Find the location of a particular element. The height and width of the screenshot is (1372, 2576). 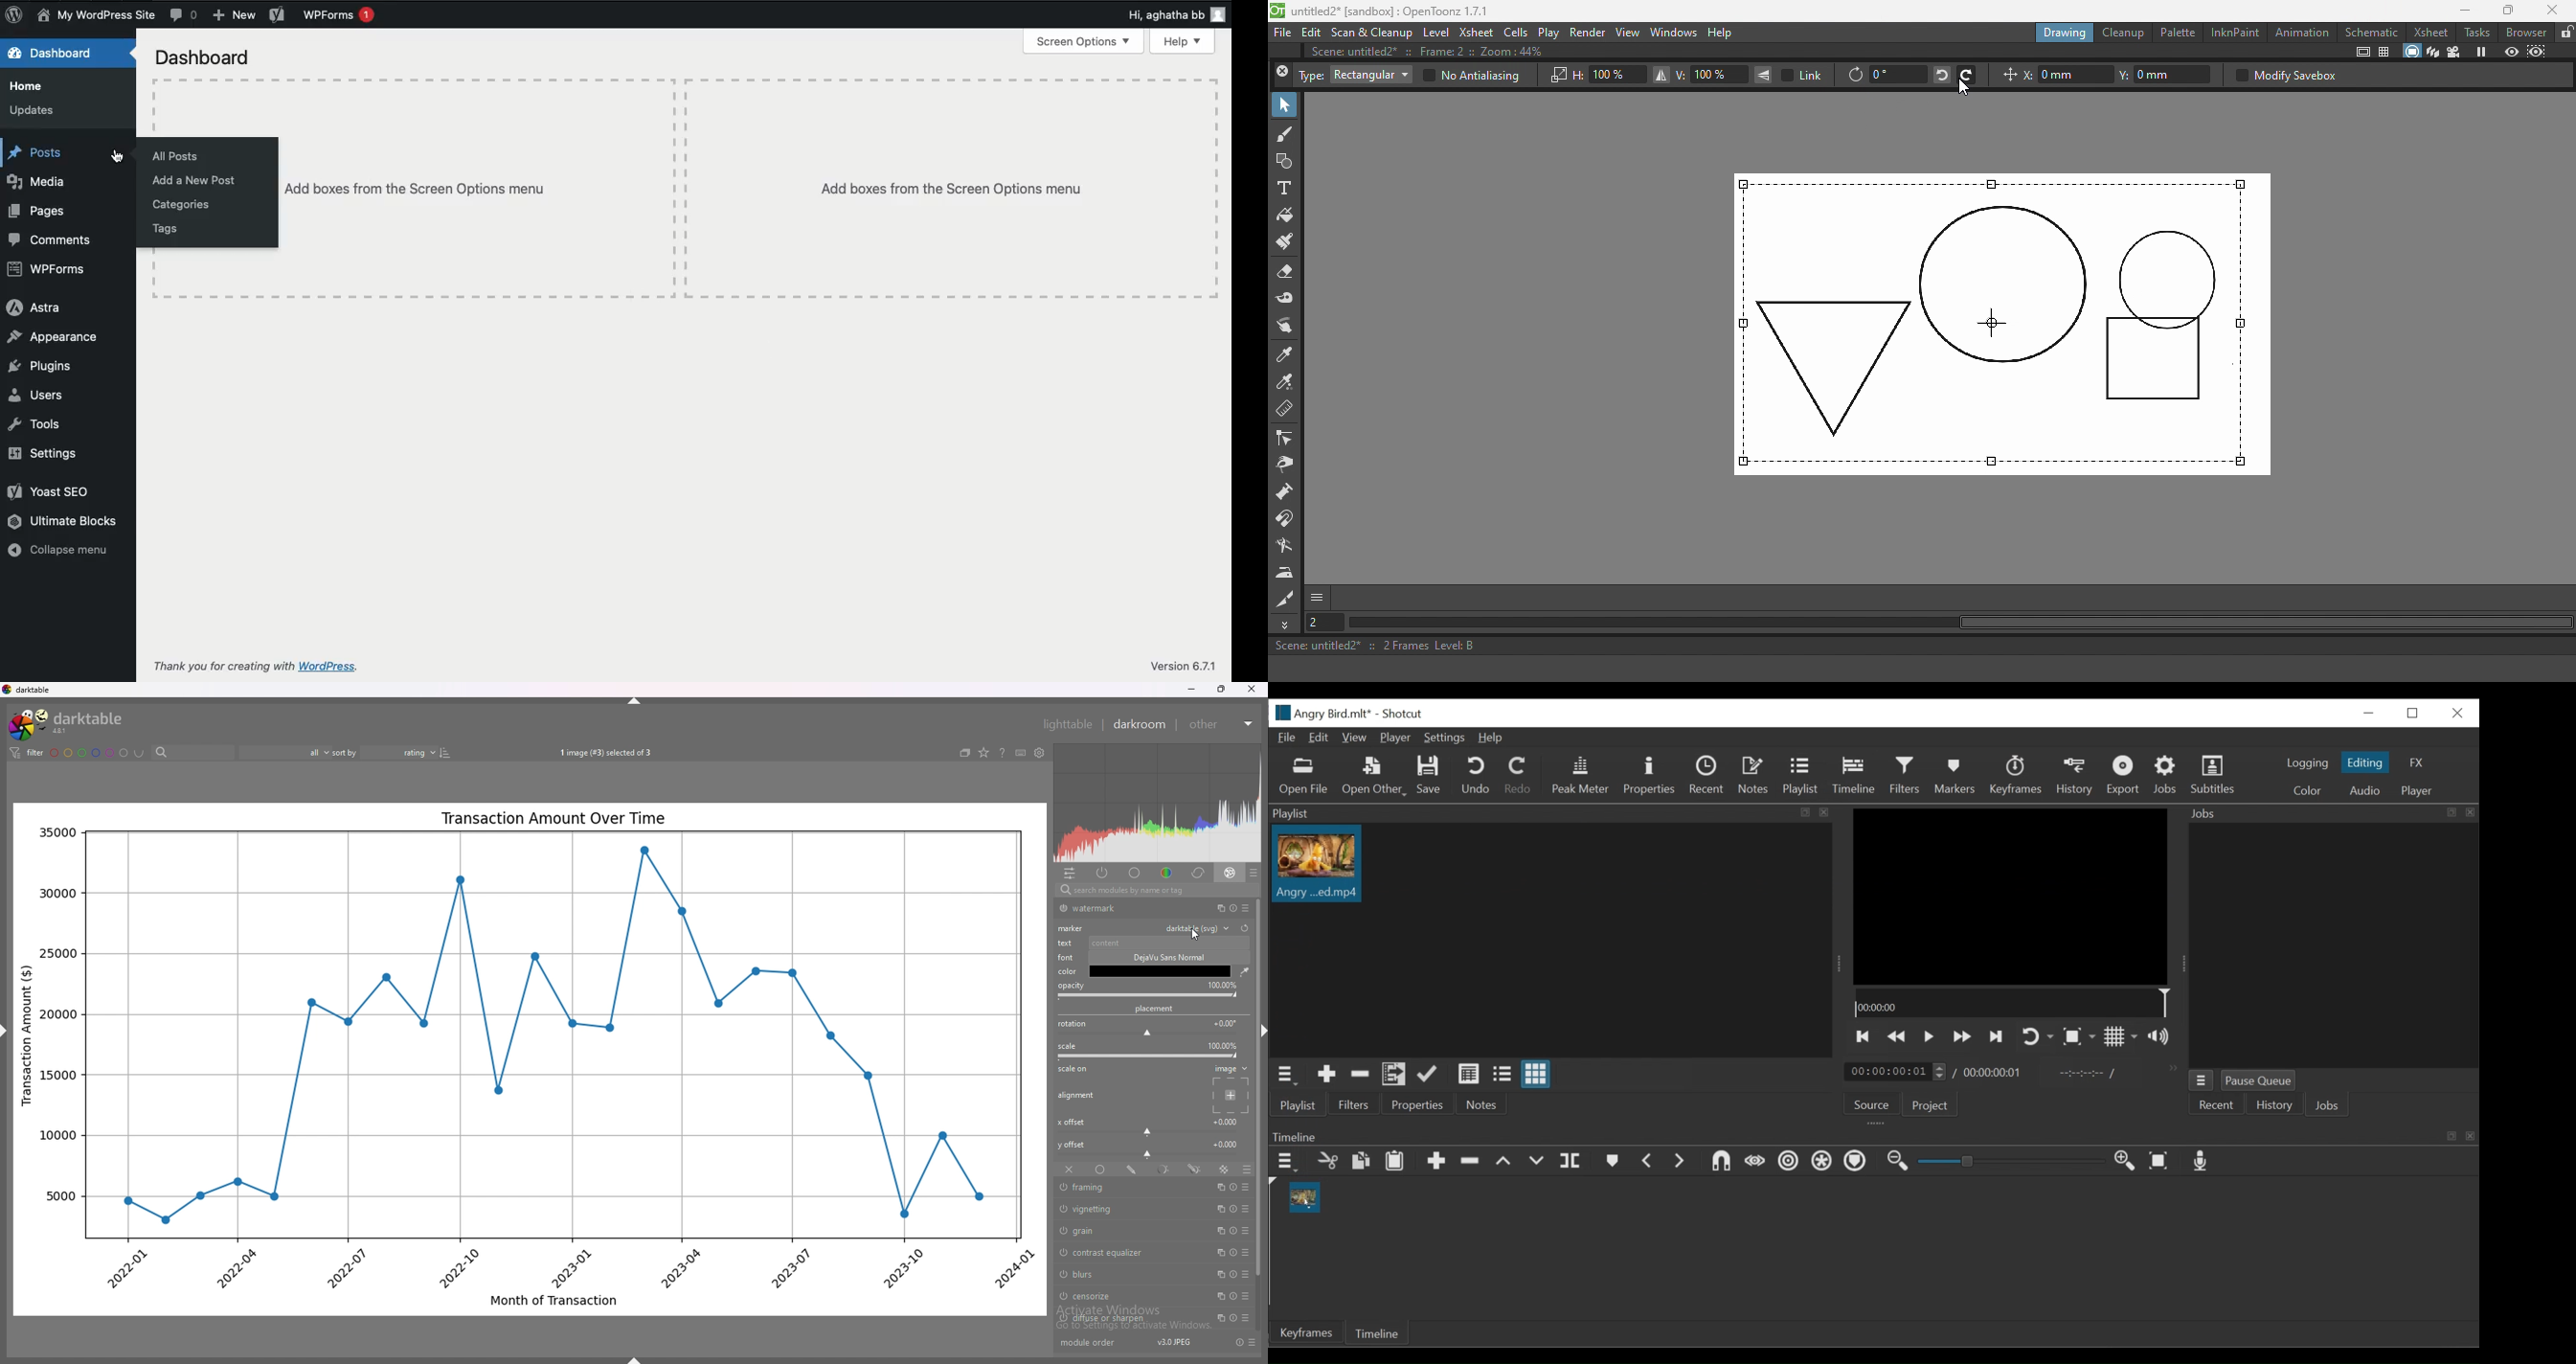

watermark type is located at coordinates (1198, 928).